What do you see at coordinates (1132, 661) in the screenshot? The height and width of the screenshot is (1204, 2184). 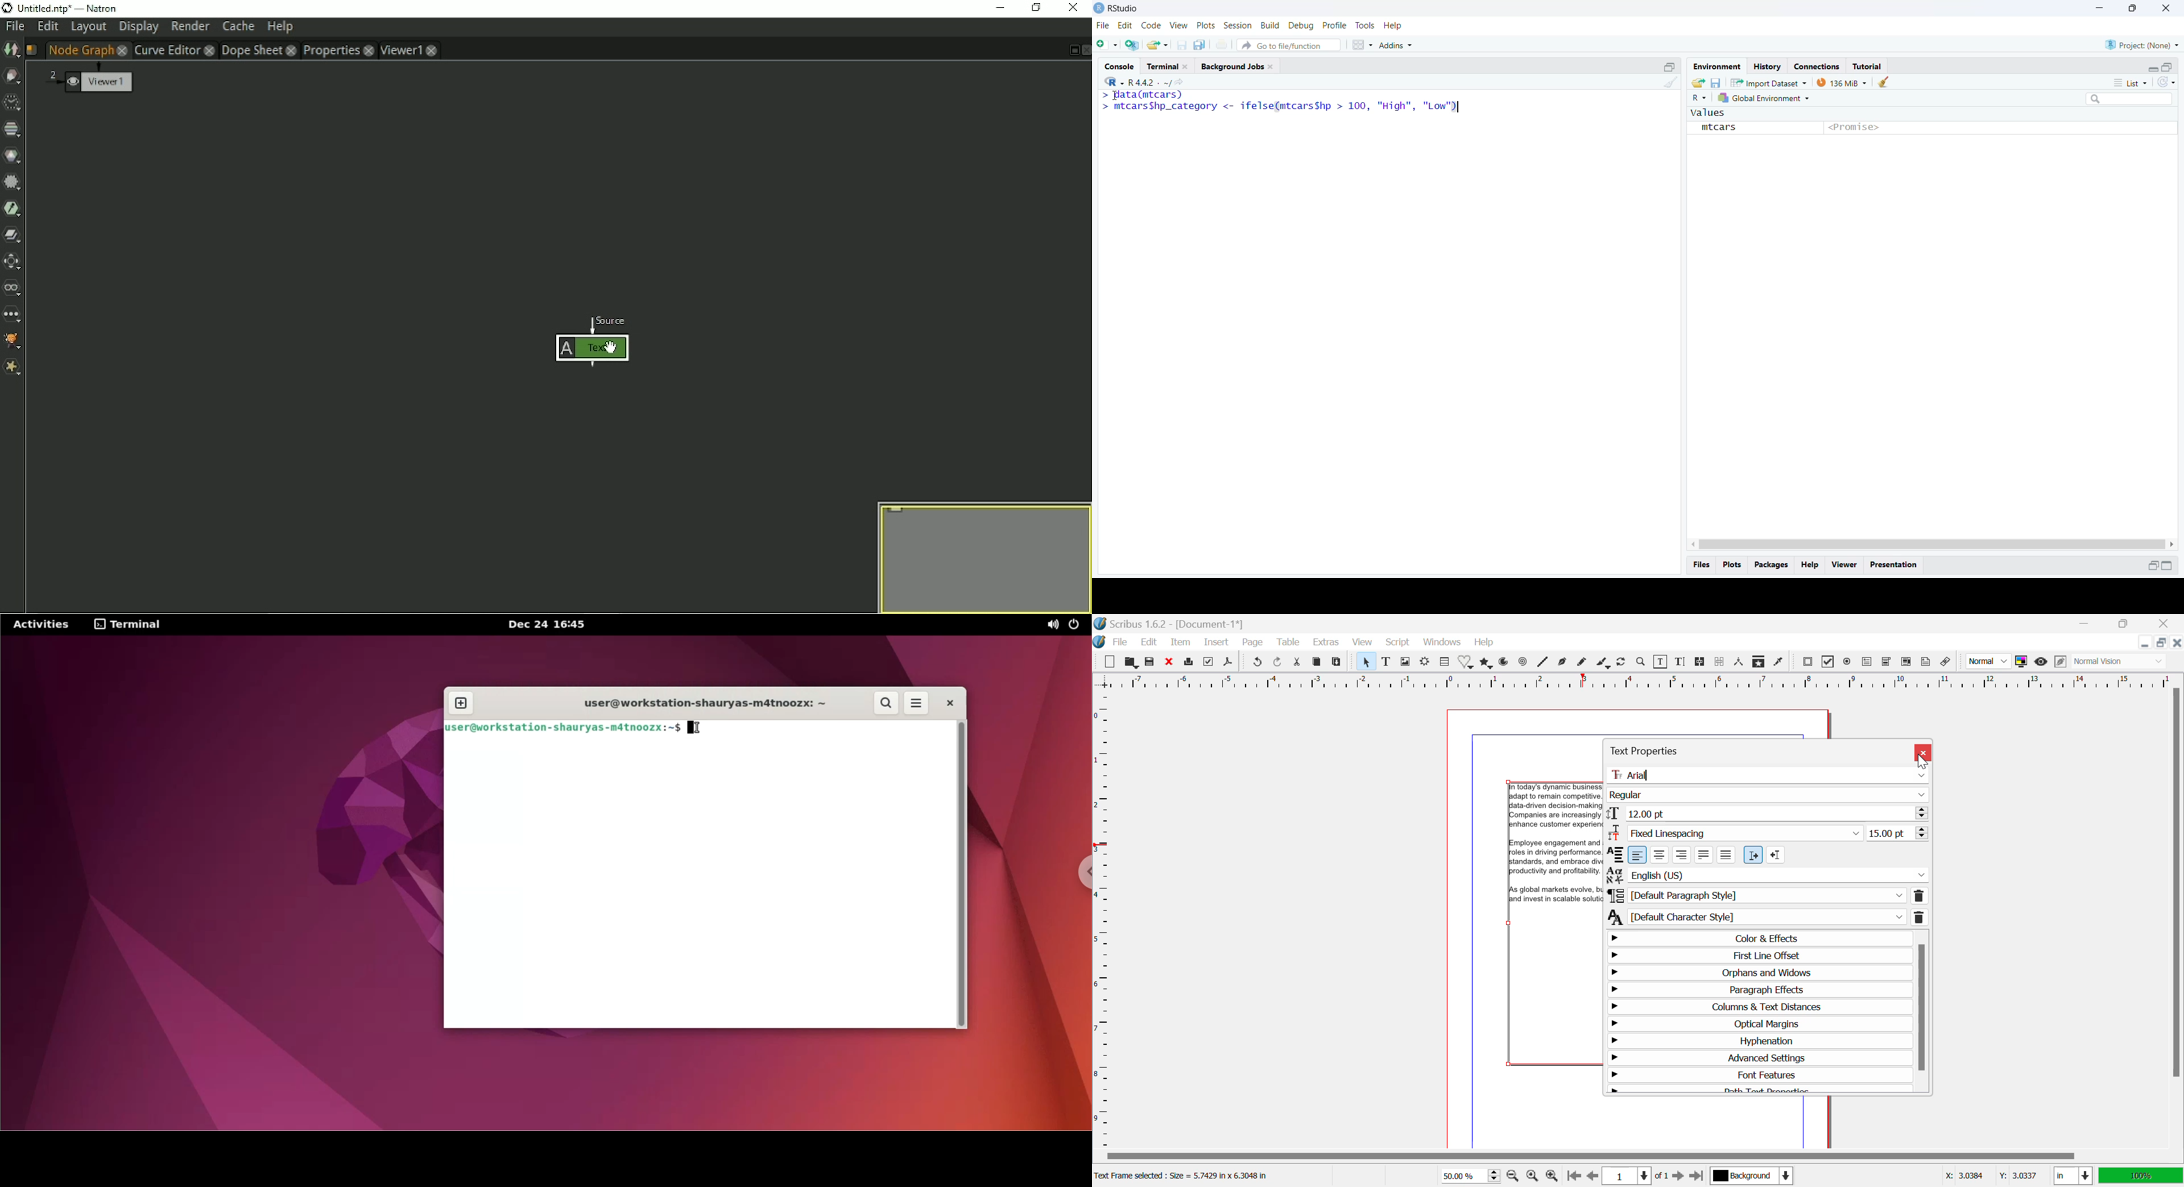 I see `Open to` at bounding box center [1132, 661].